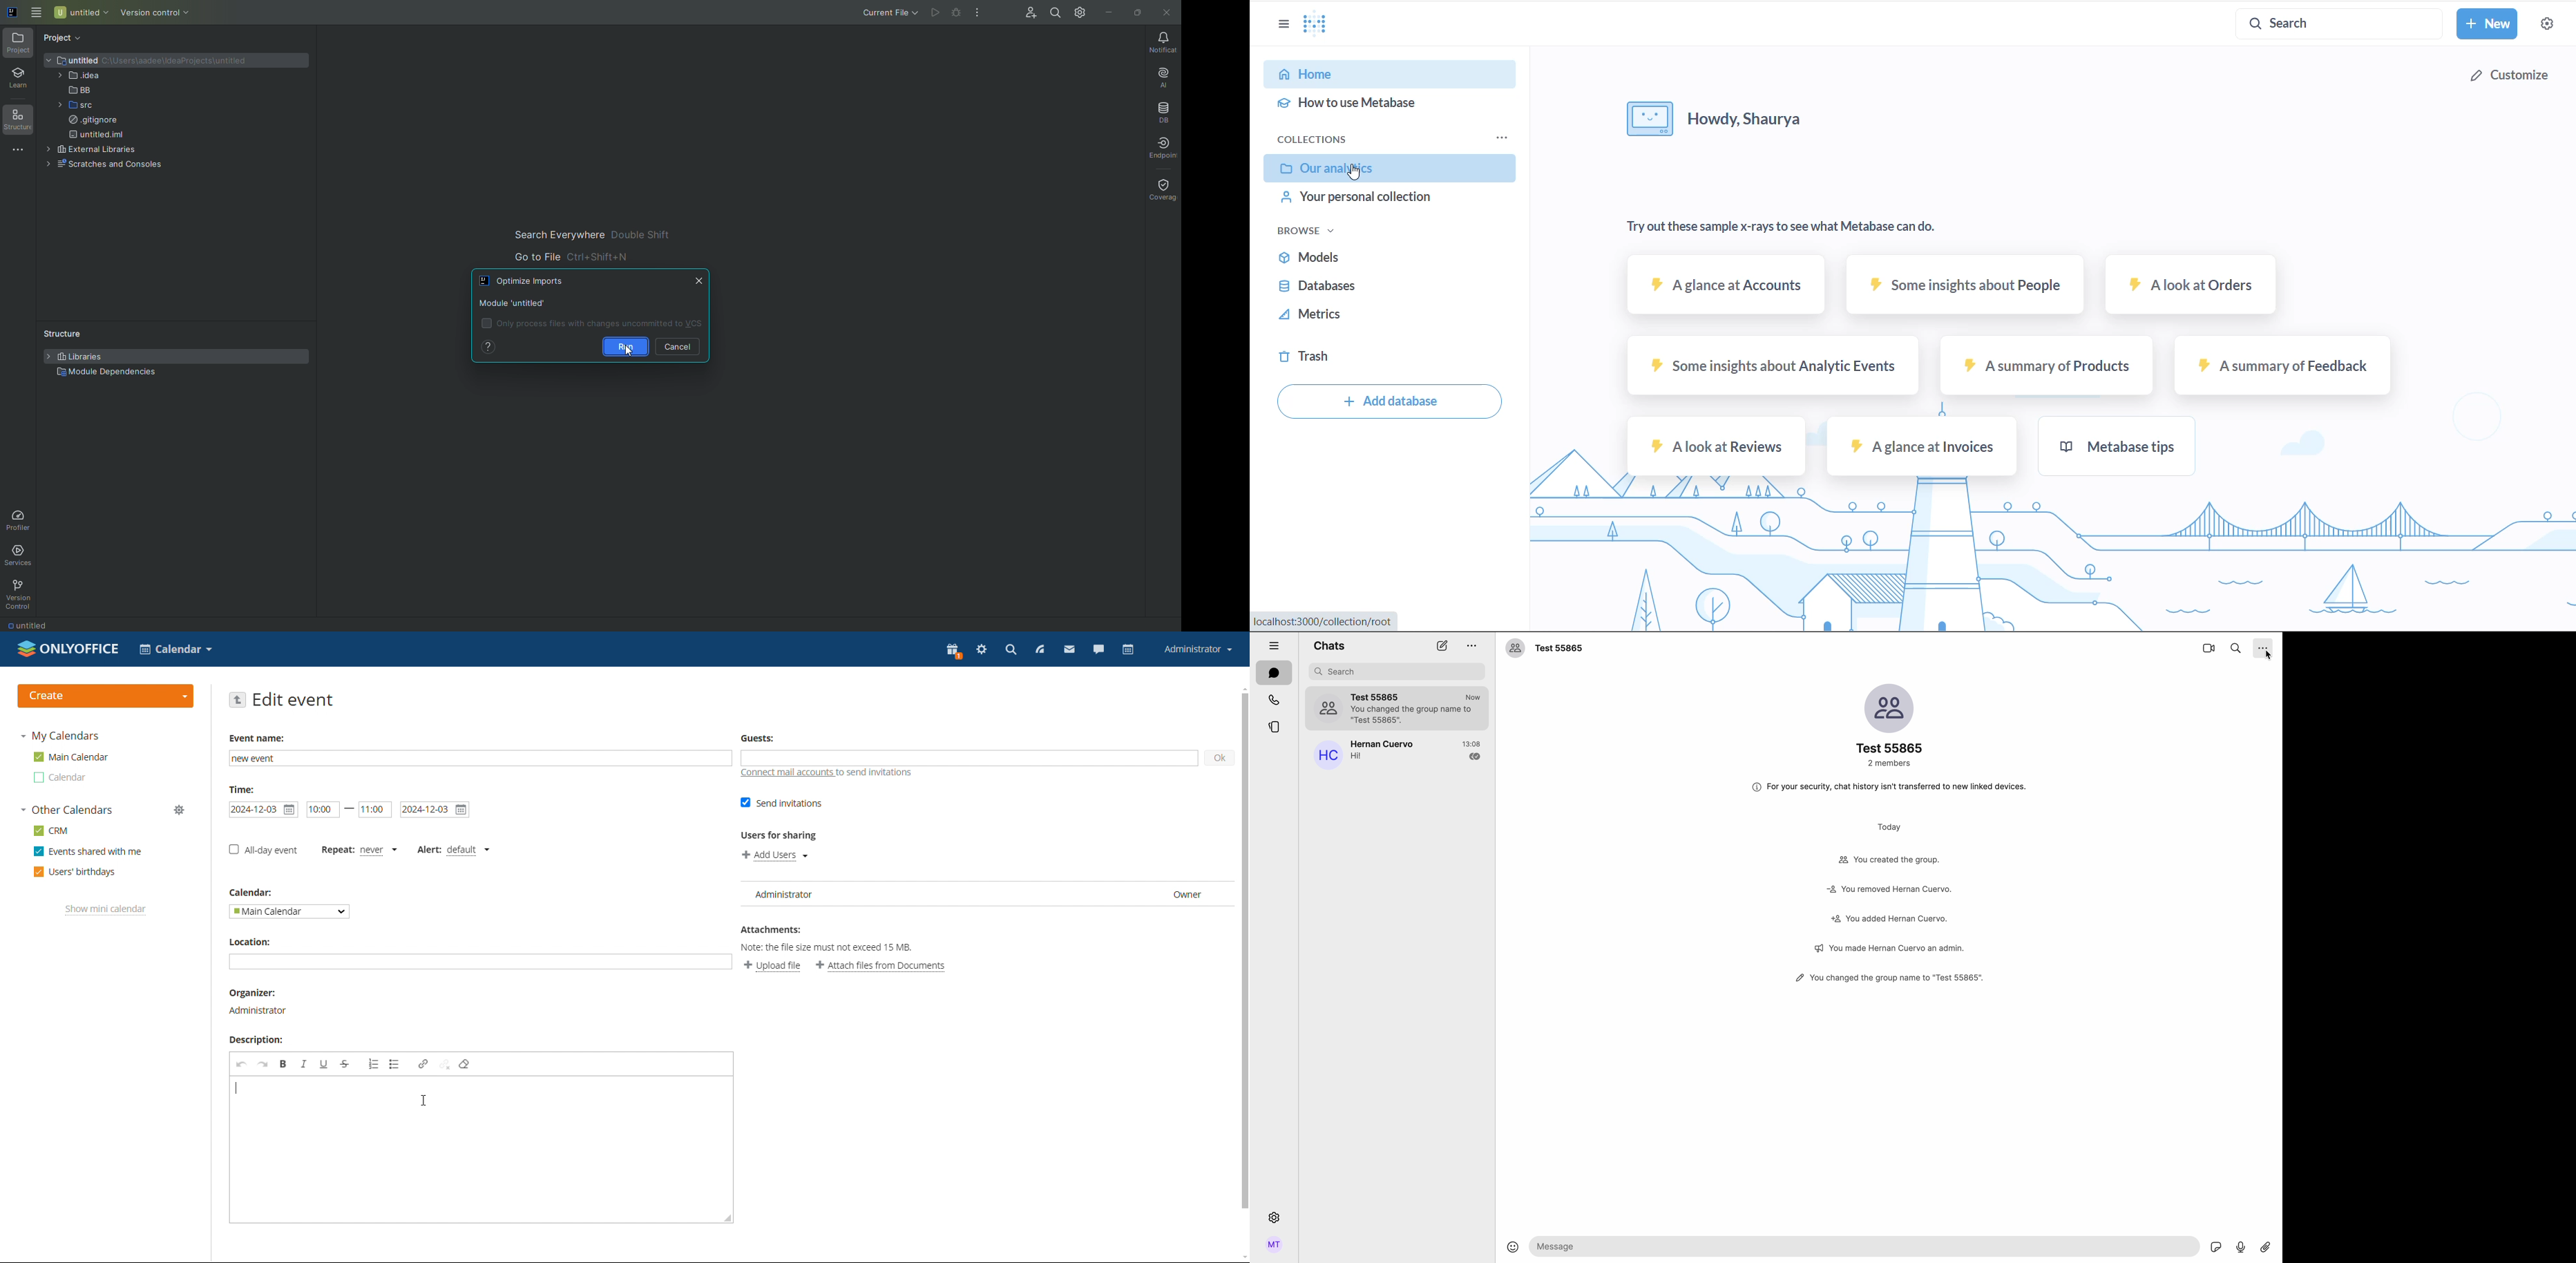  What do you see at coordinates (236, 1087) in the screenshot?
I see `typing started` at bounding box center [236, 1087].